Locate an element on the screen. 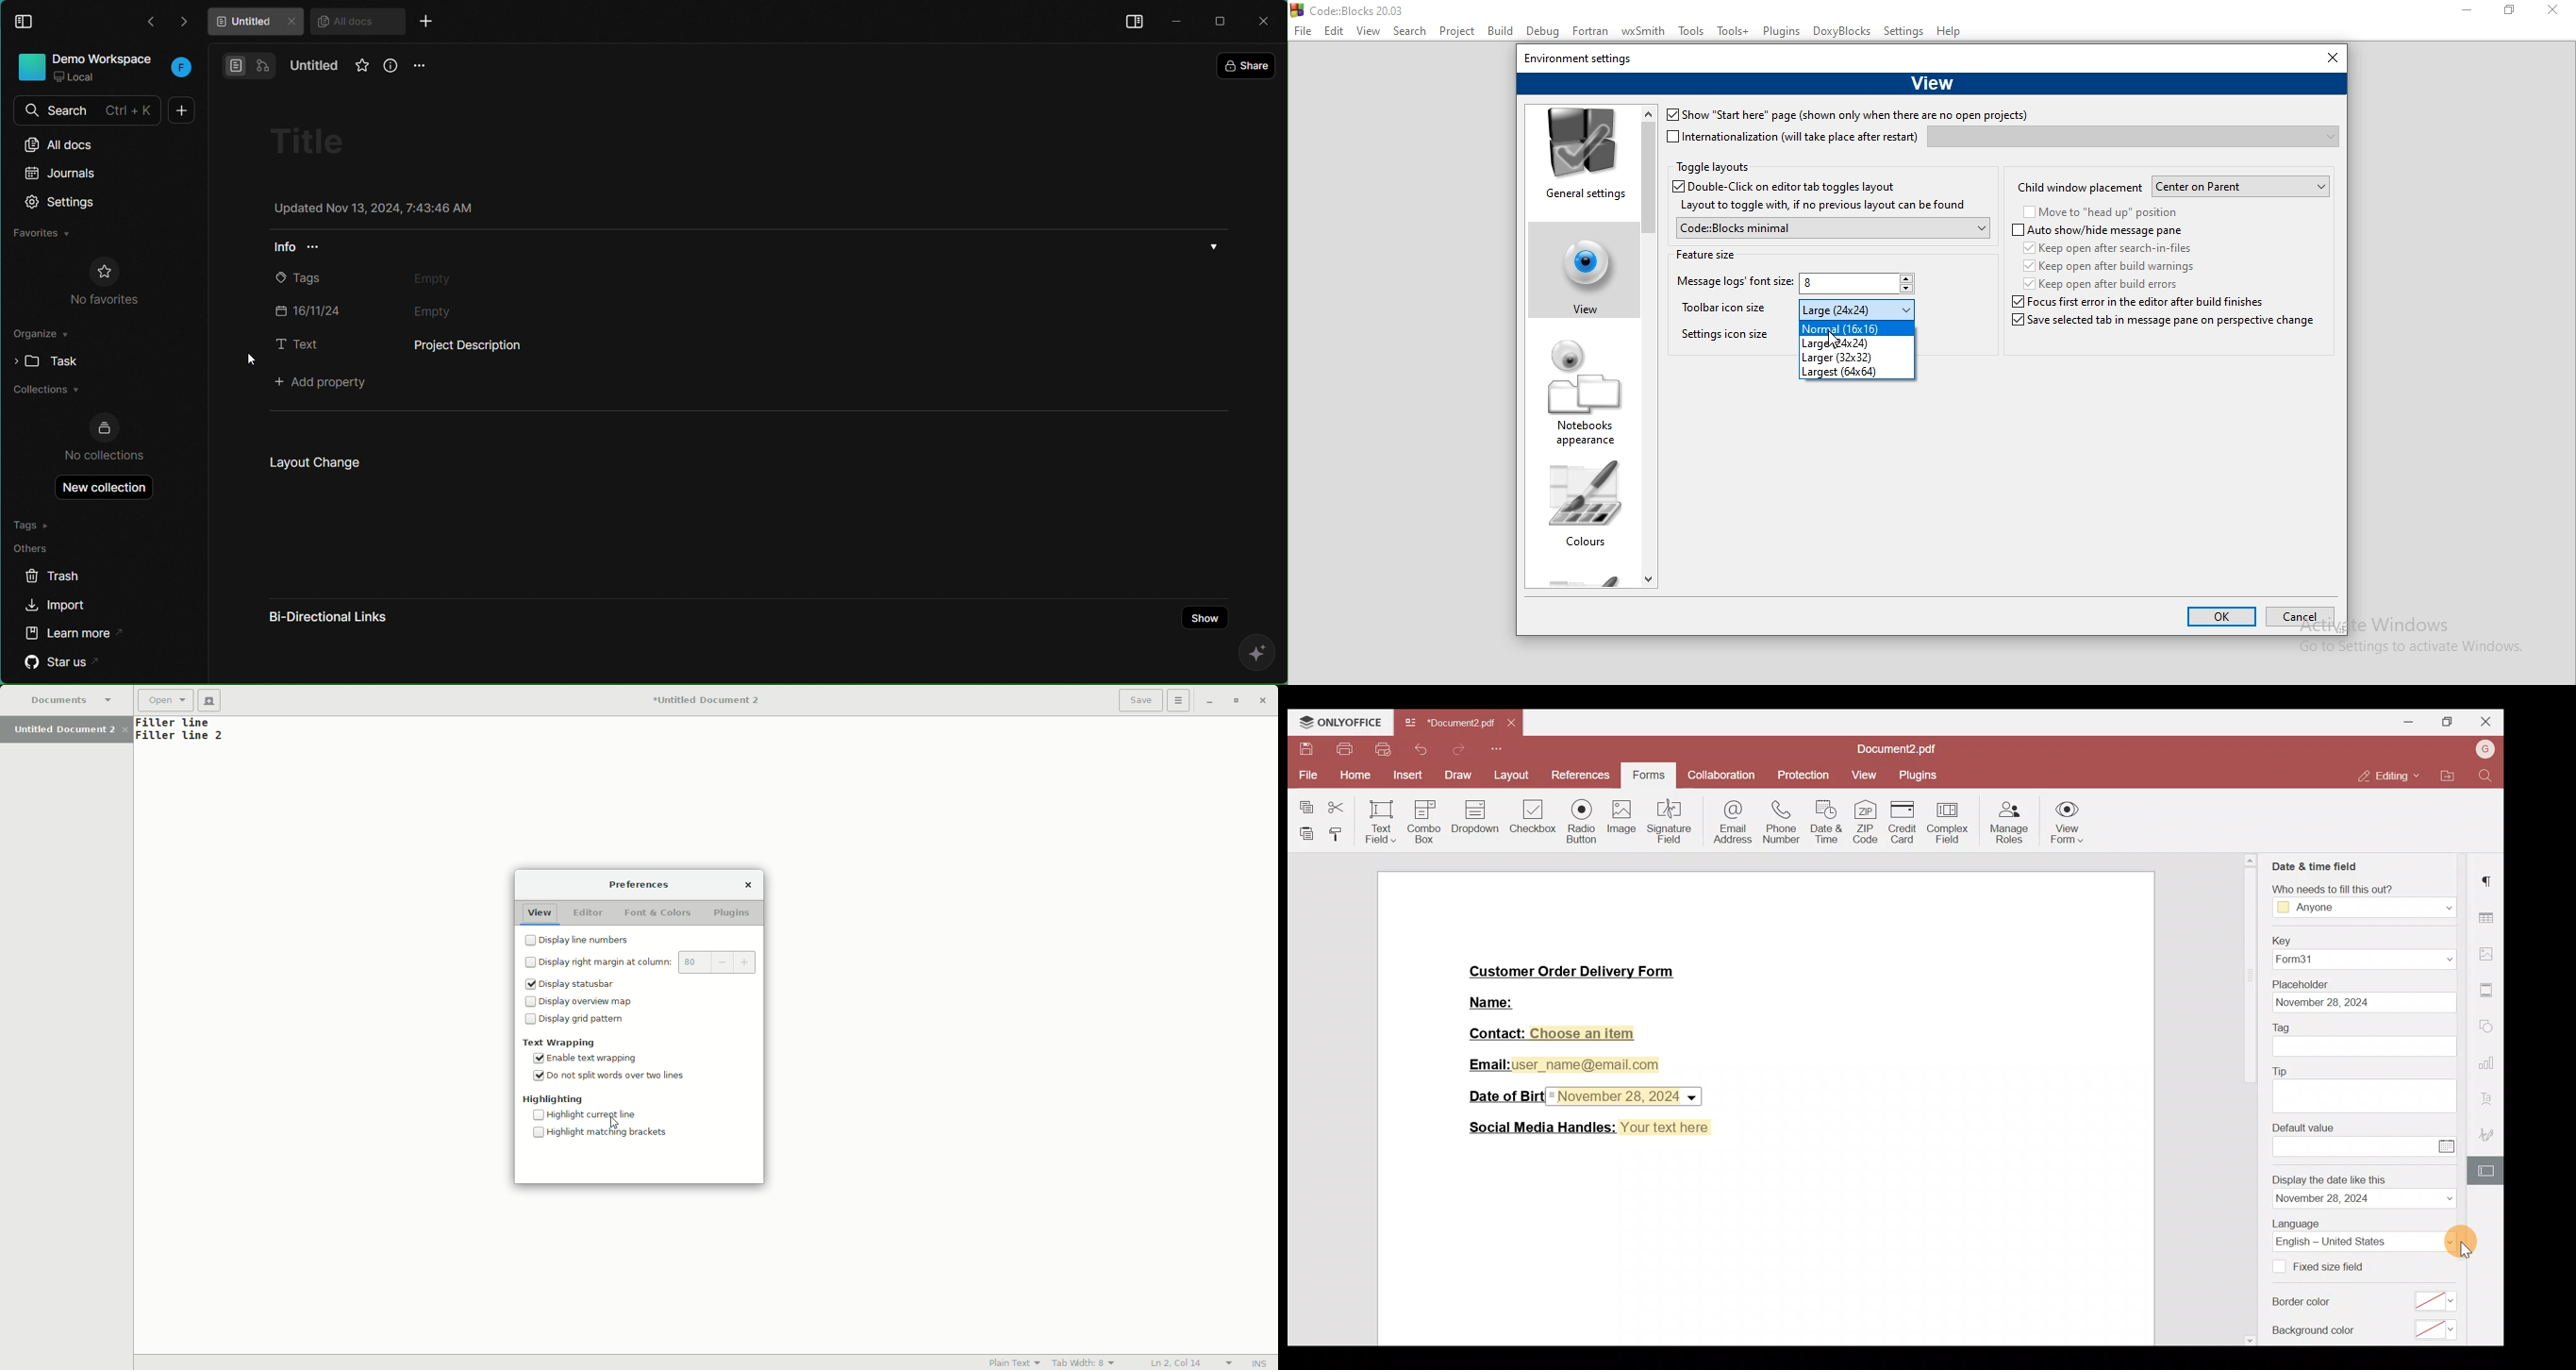 This screenshot has height=1372, width=2576. Email:user_name@email.com is located at coordinates (1561, 1065).